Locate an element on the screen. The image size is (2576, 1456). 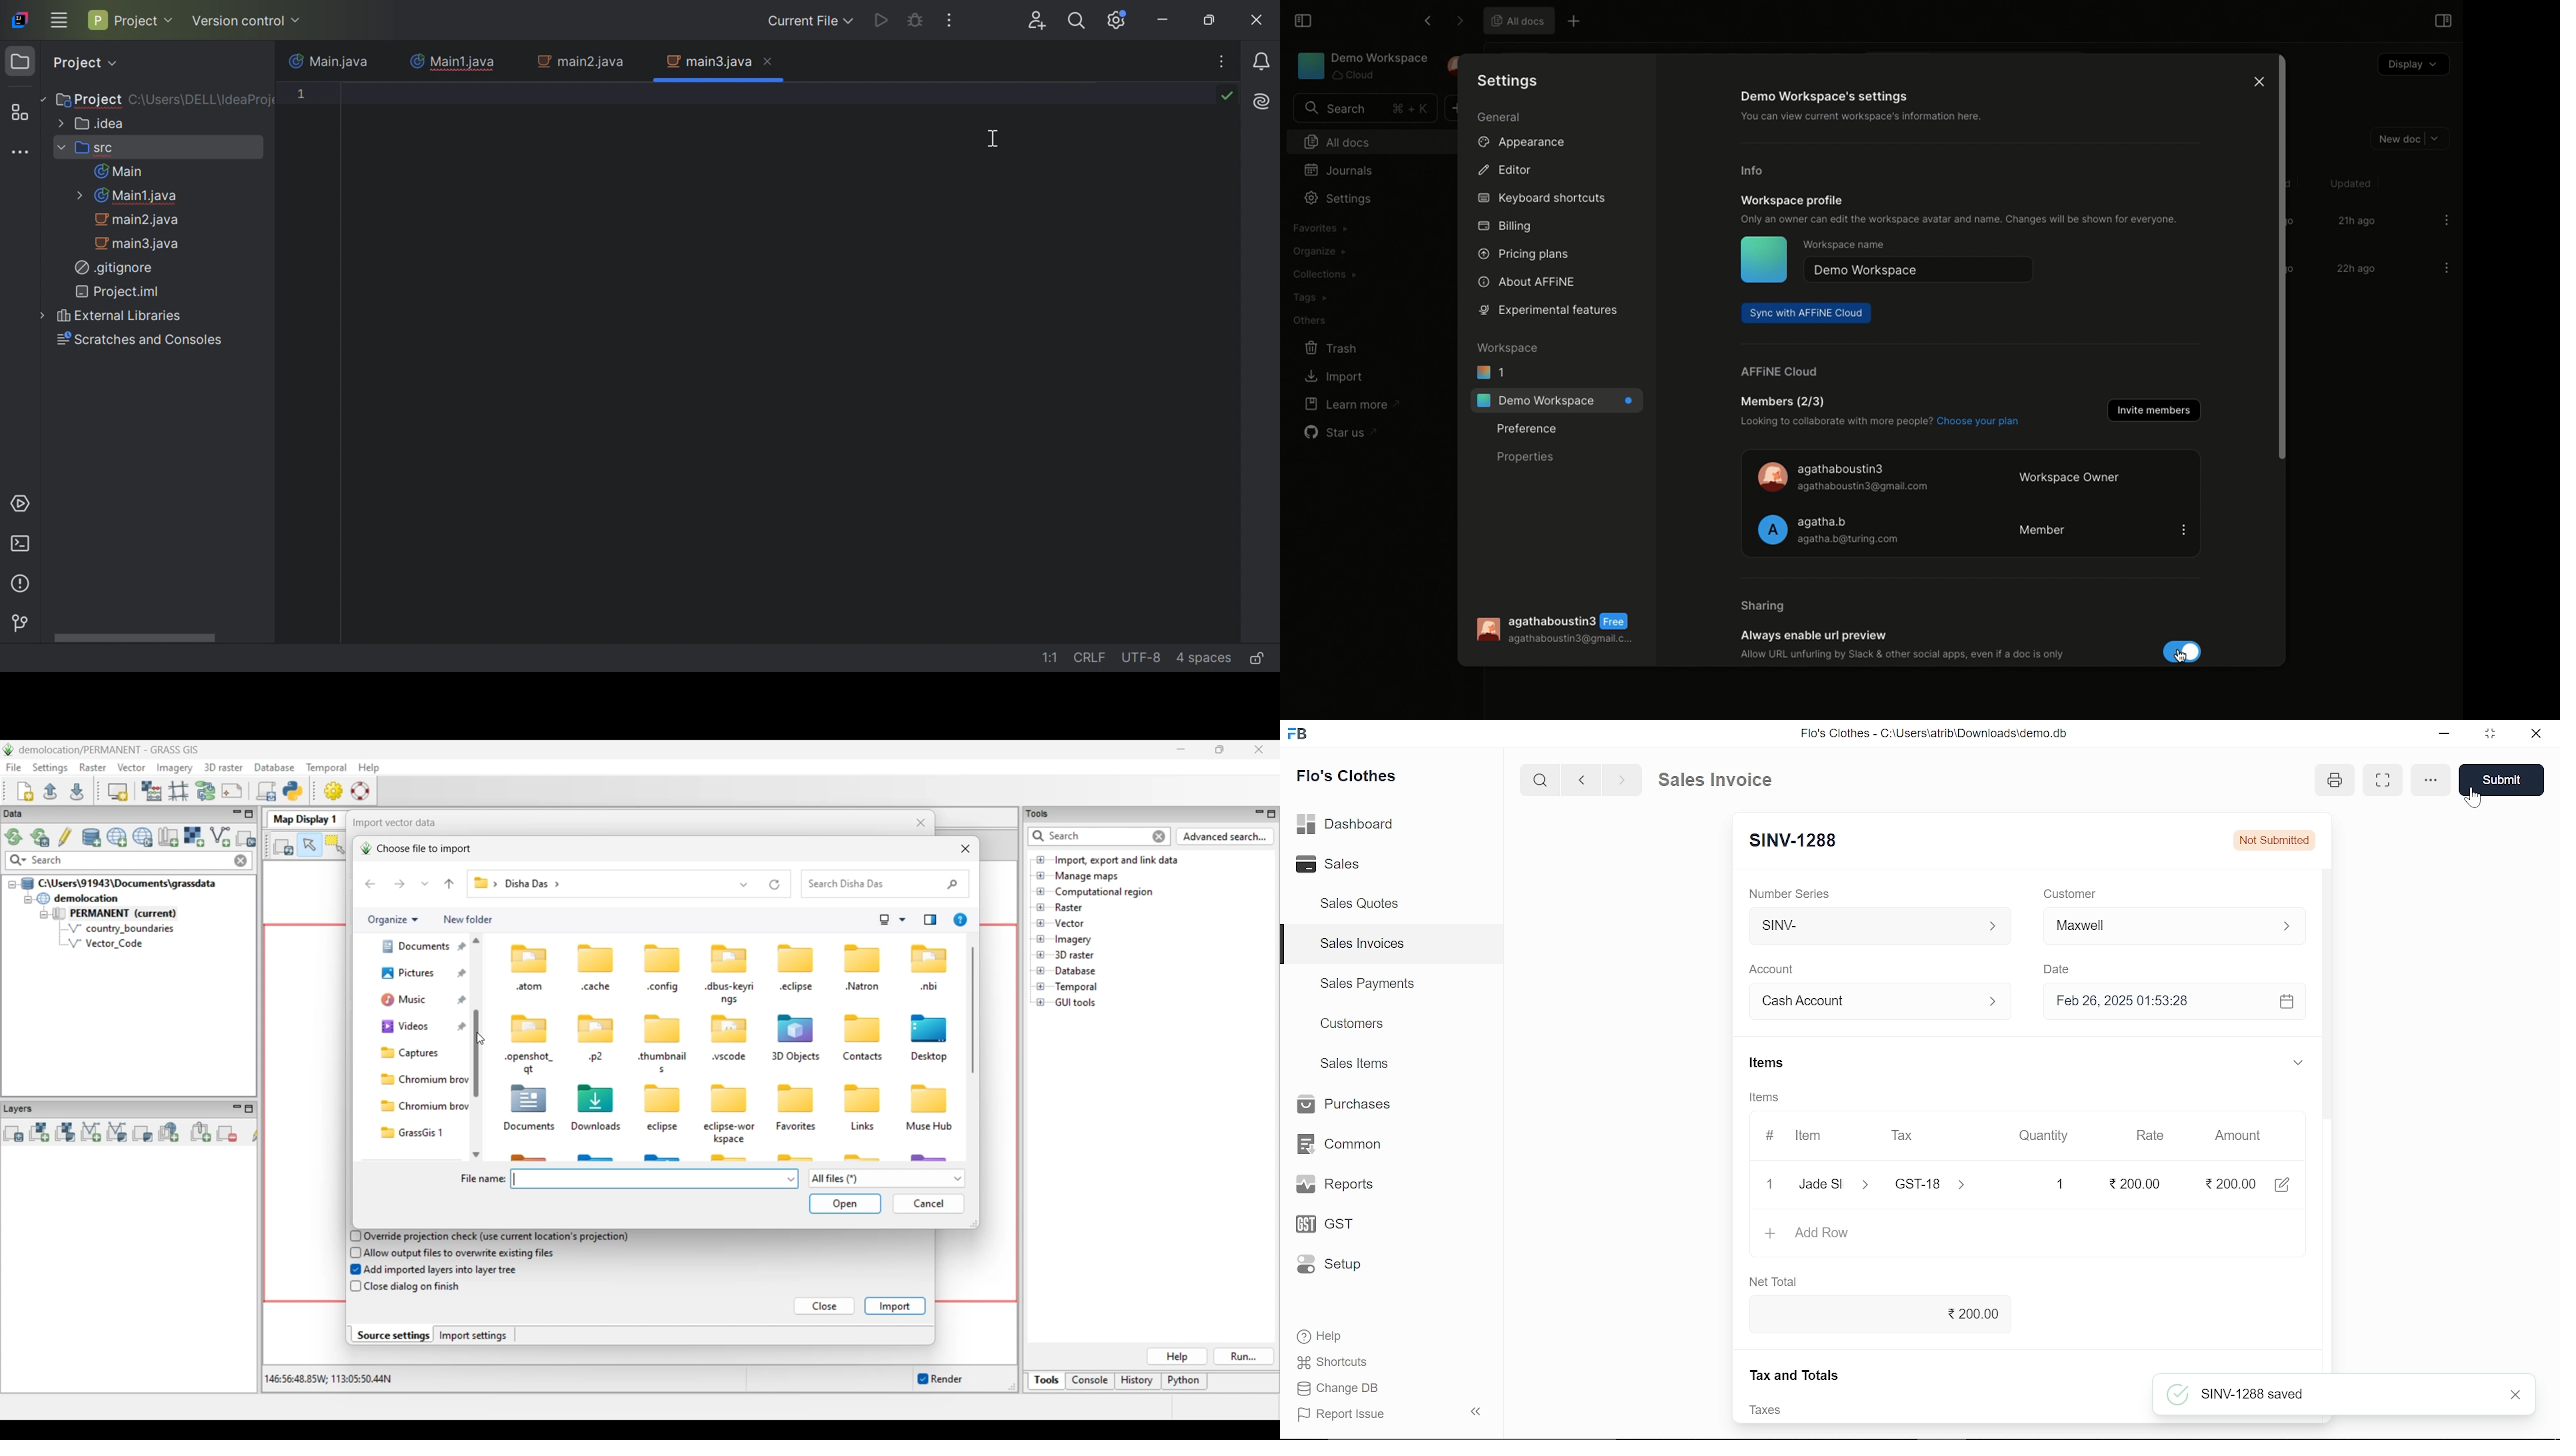
About AFFINE is located at coordinates (1528, 282).